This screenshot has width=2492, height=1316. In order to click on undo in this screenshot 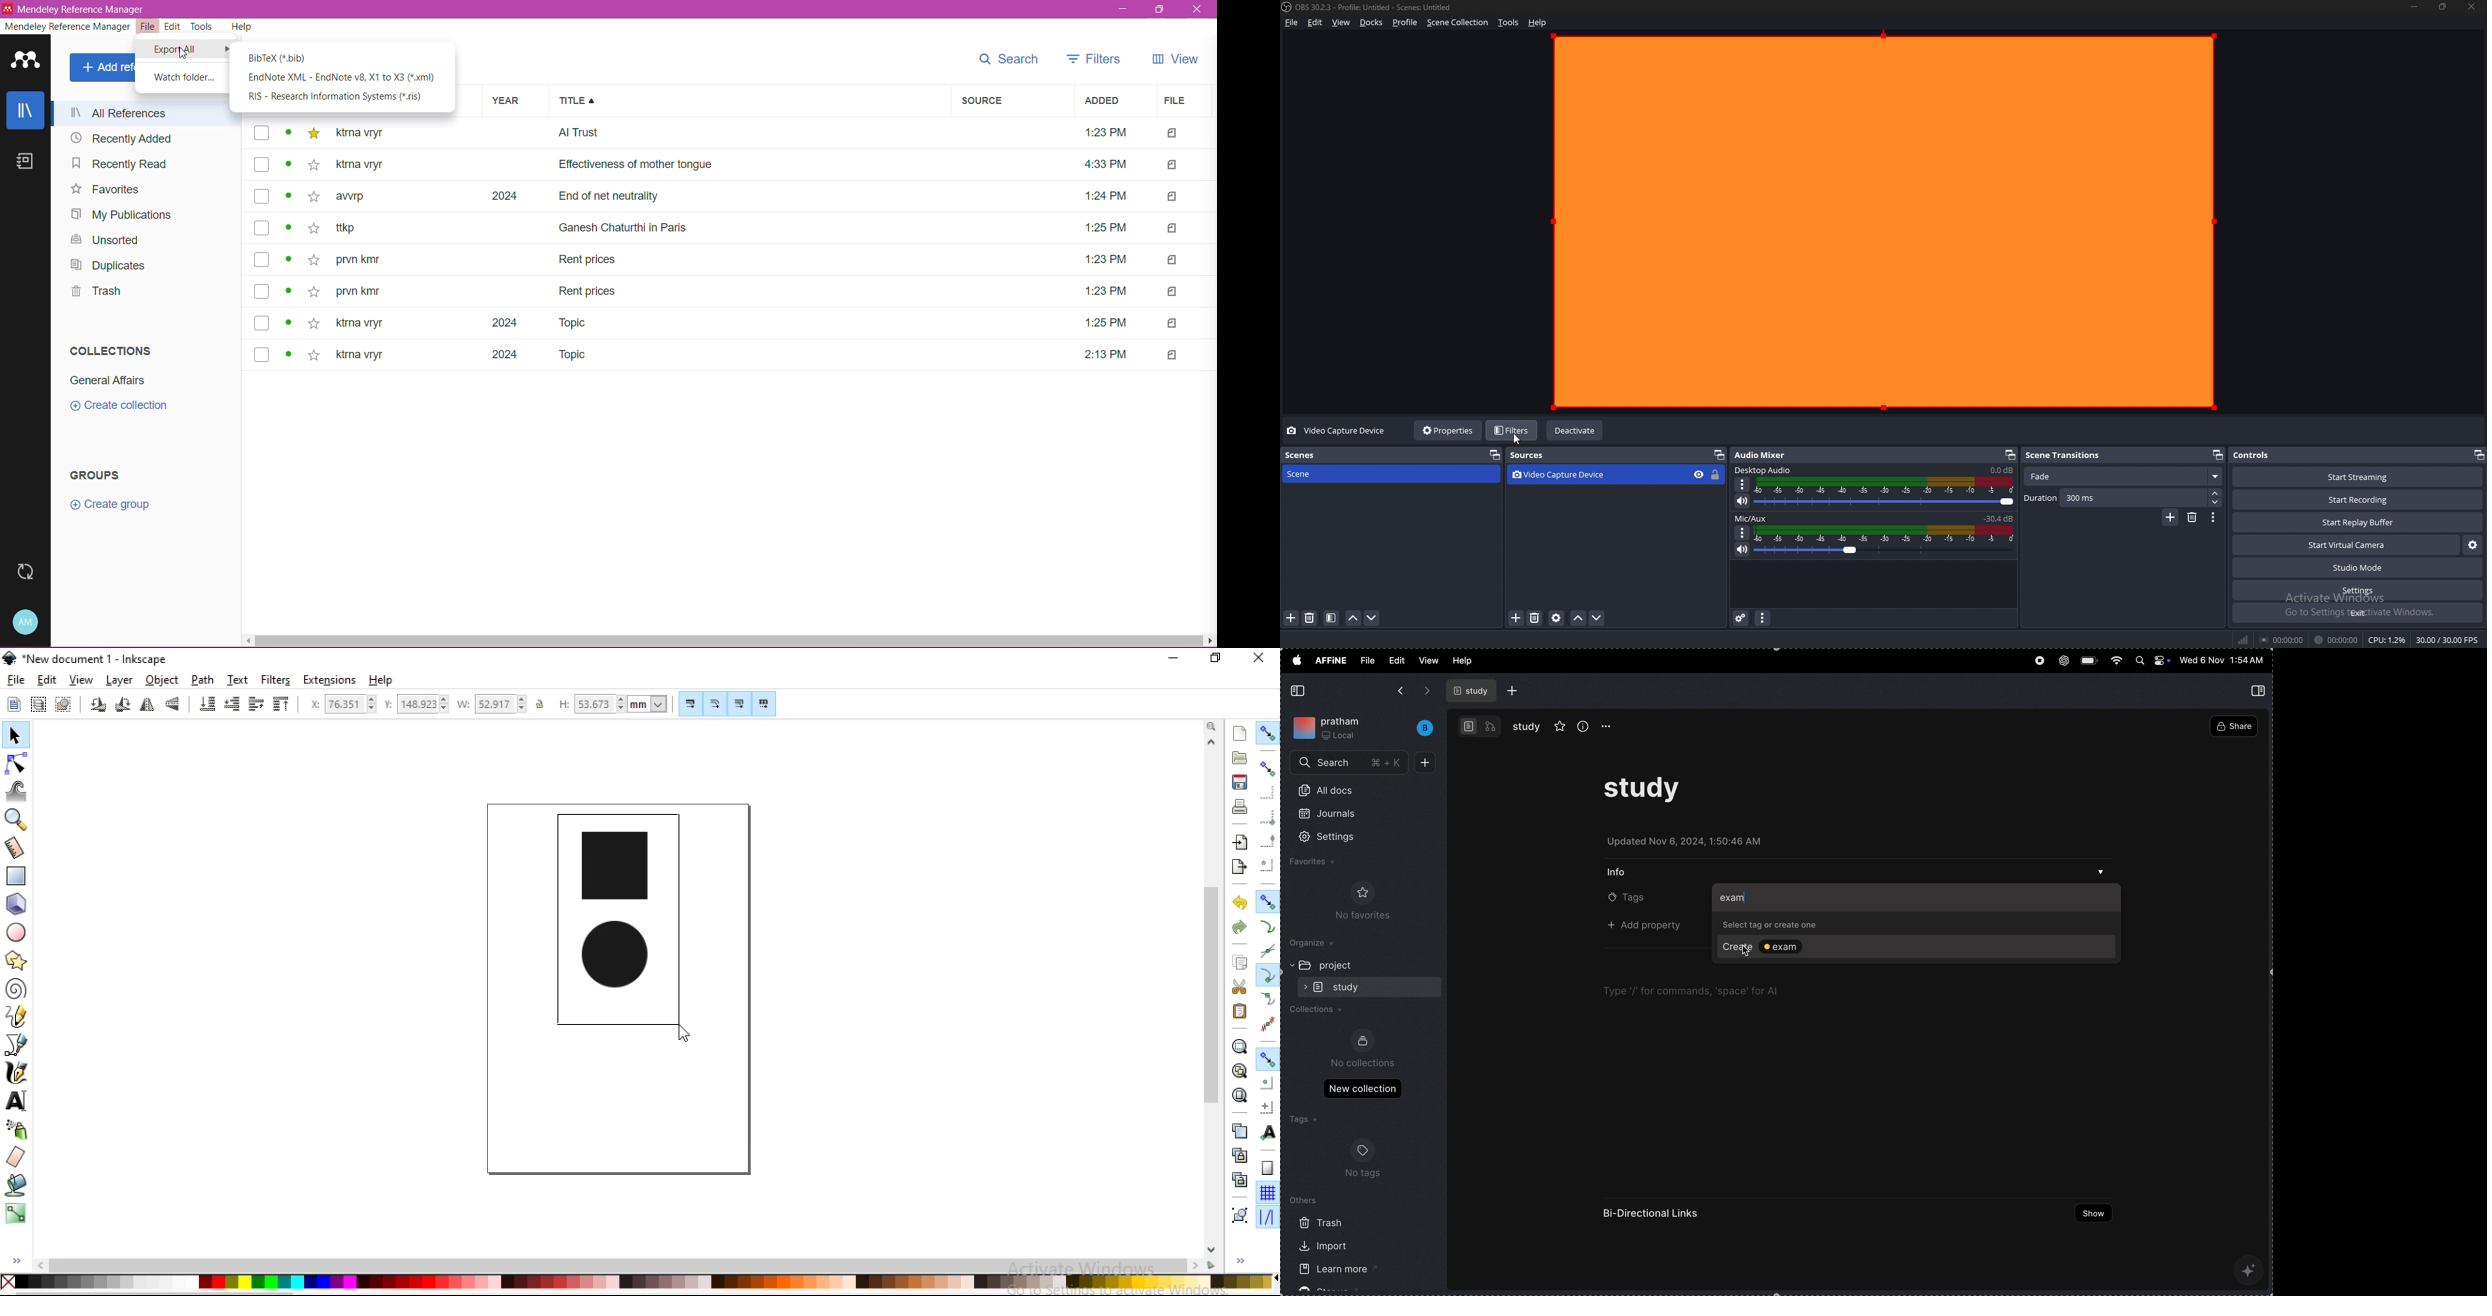, I will do `click(1239, 903)`.